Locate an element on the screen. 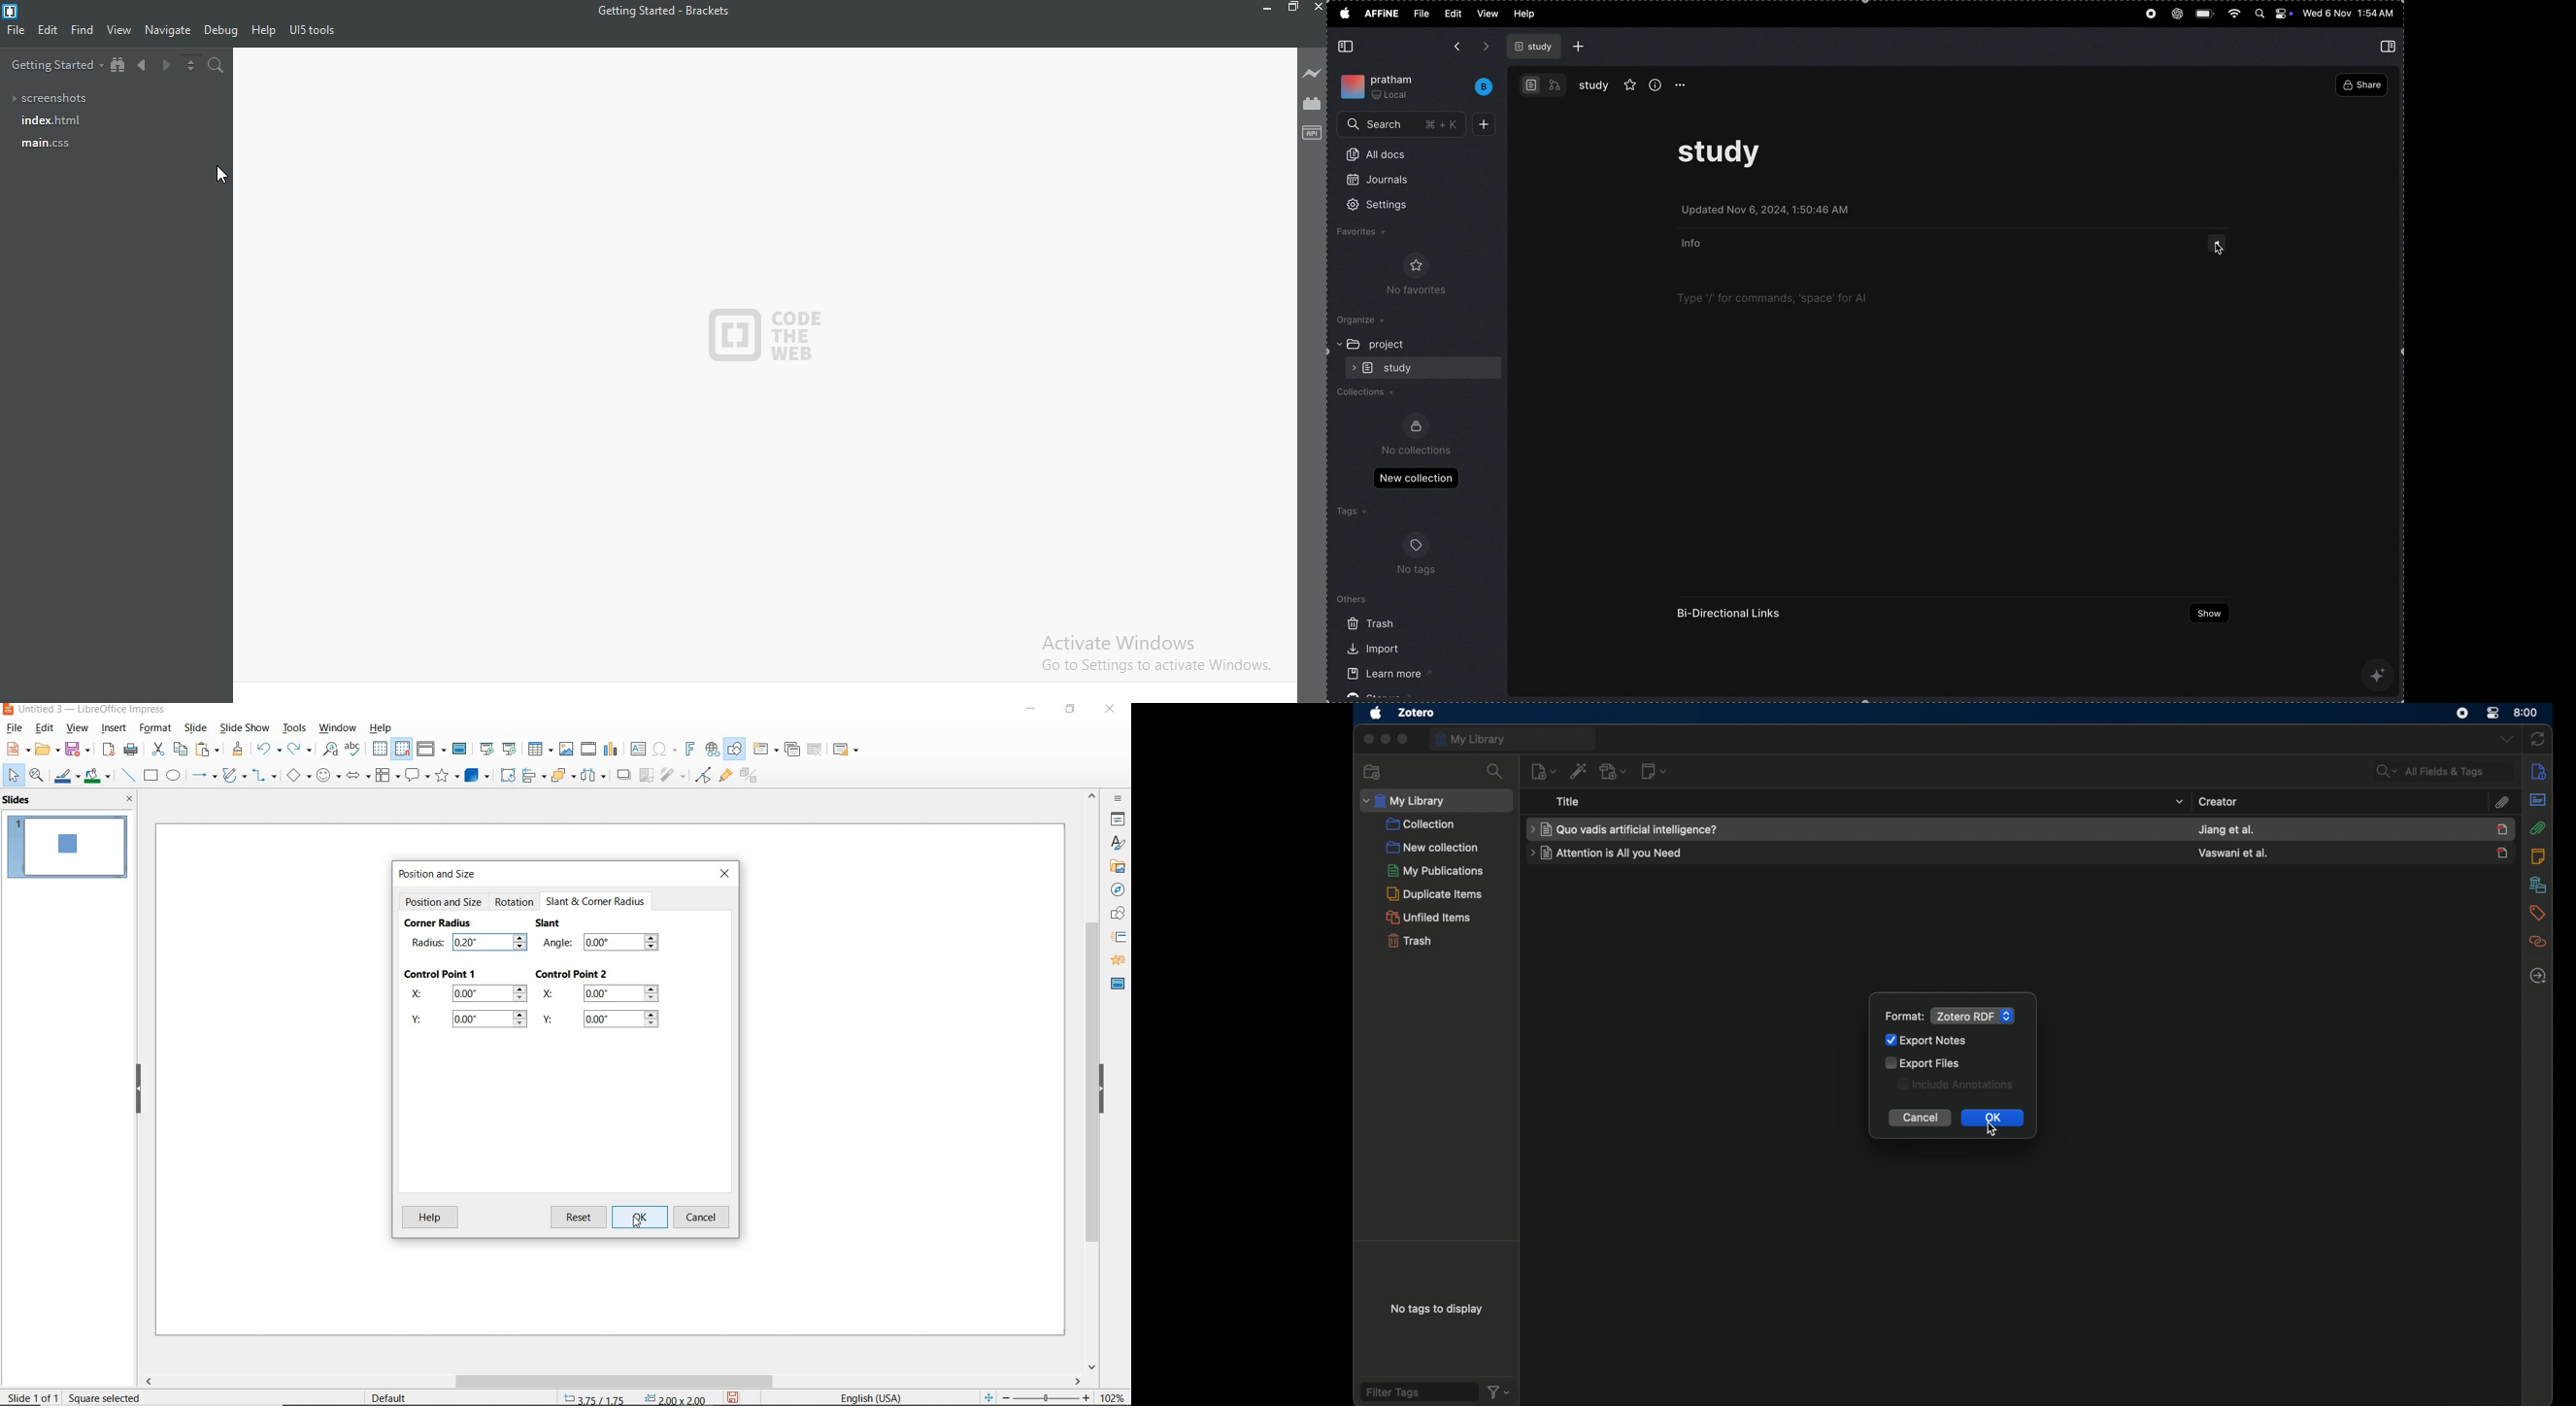  toggle extrusion is located at coordinates (747, 777).